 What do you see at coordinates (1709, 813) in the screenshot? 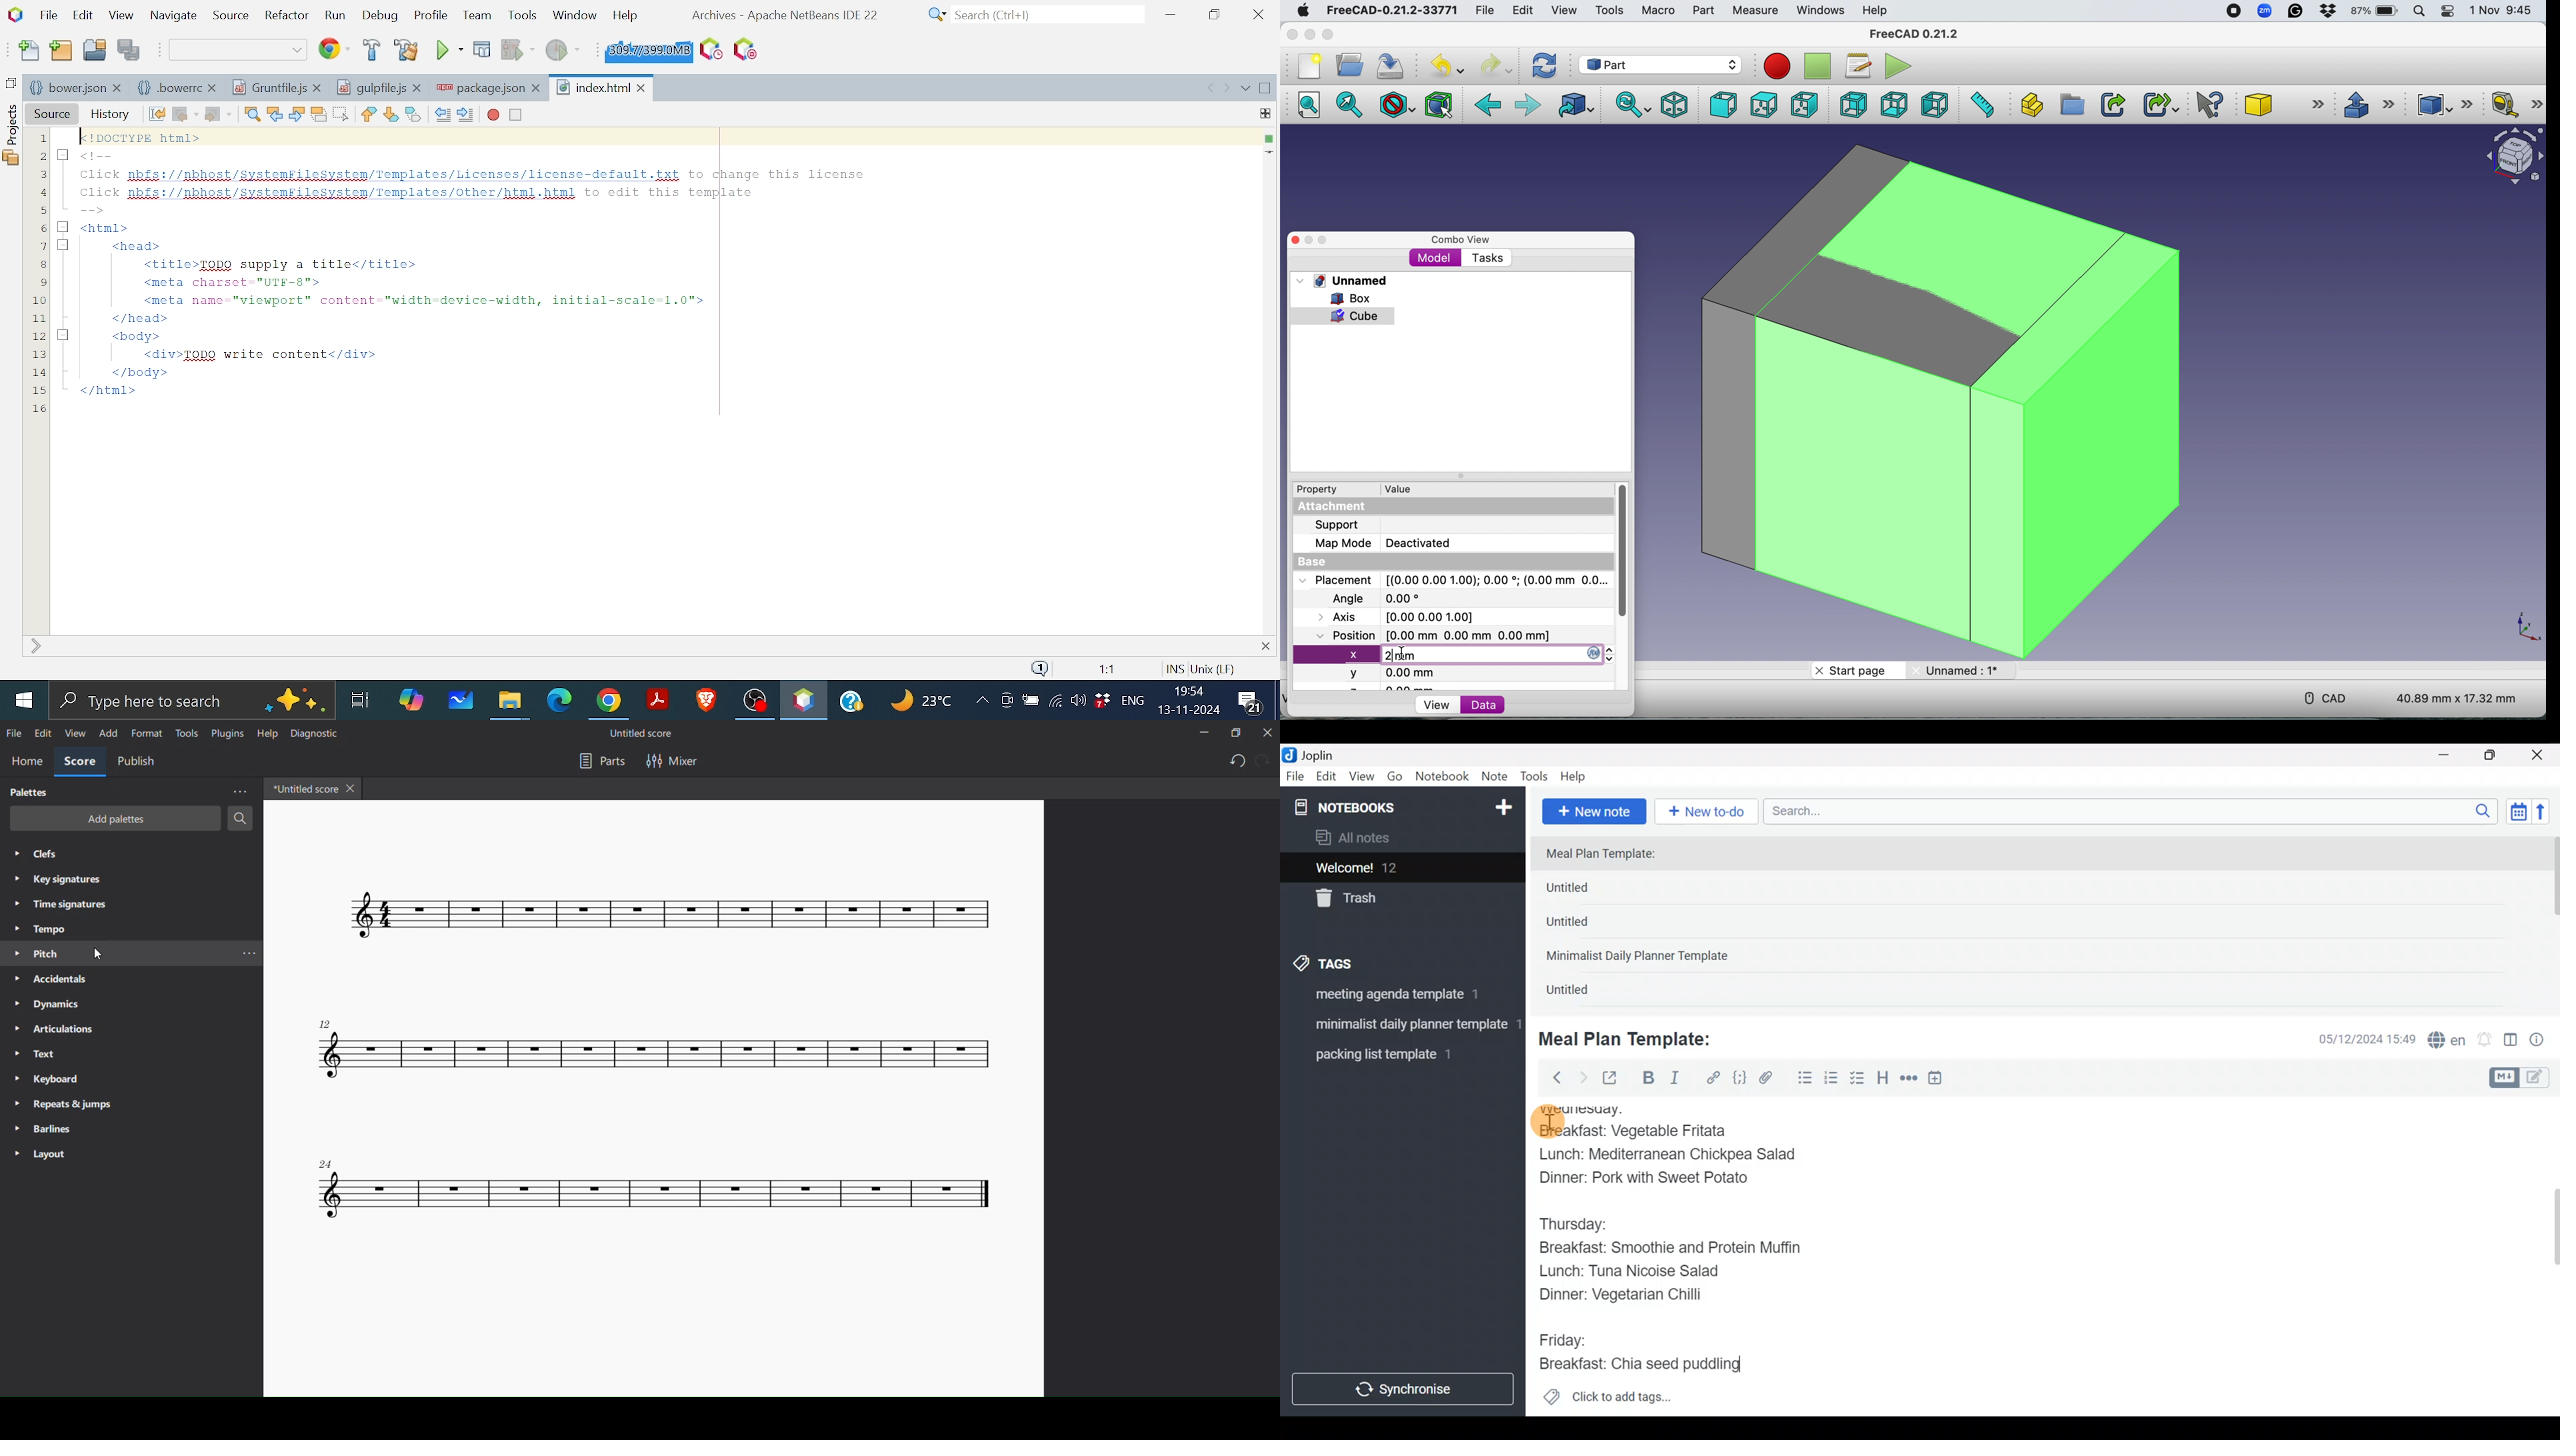
I see `New to-do` at bounding box center [1709, 813].